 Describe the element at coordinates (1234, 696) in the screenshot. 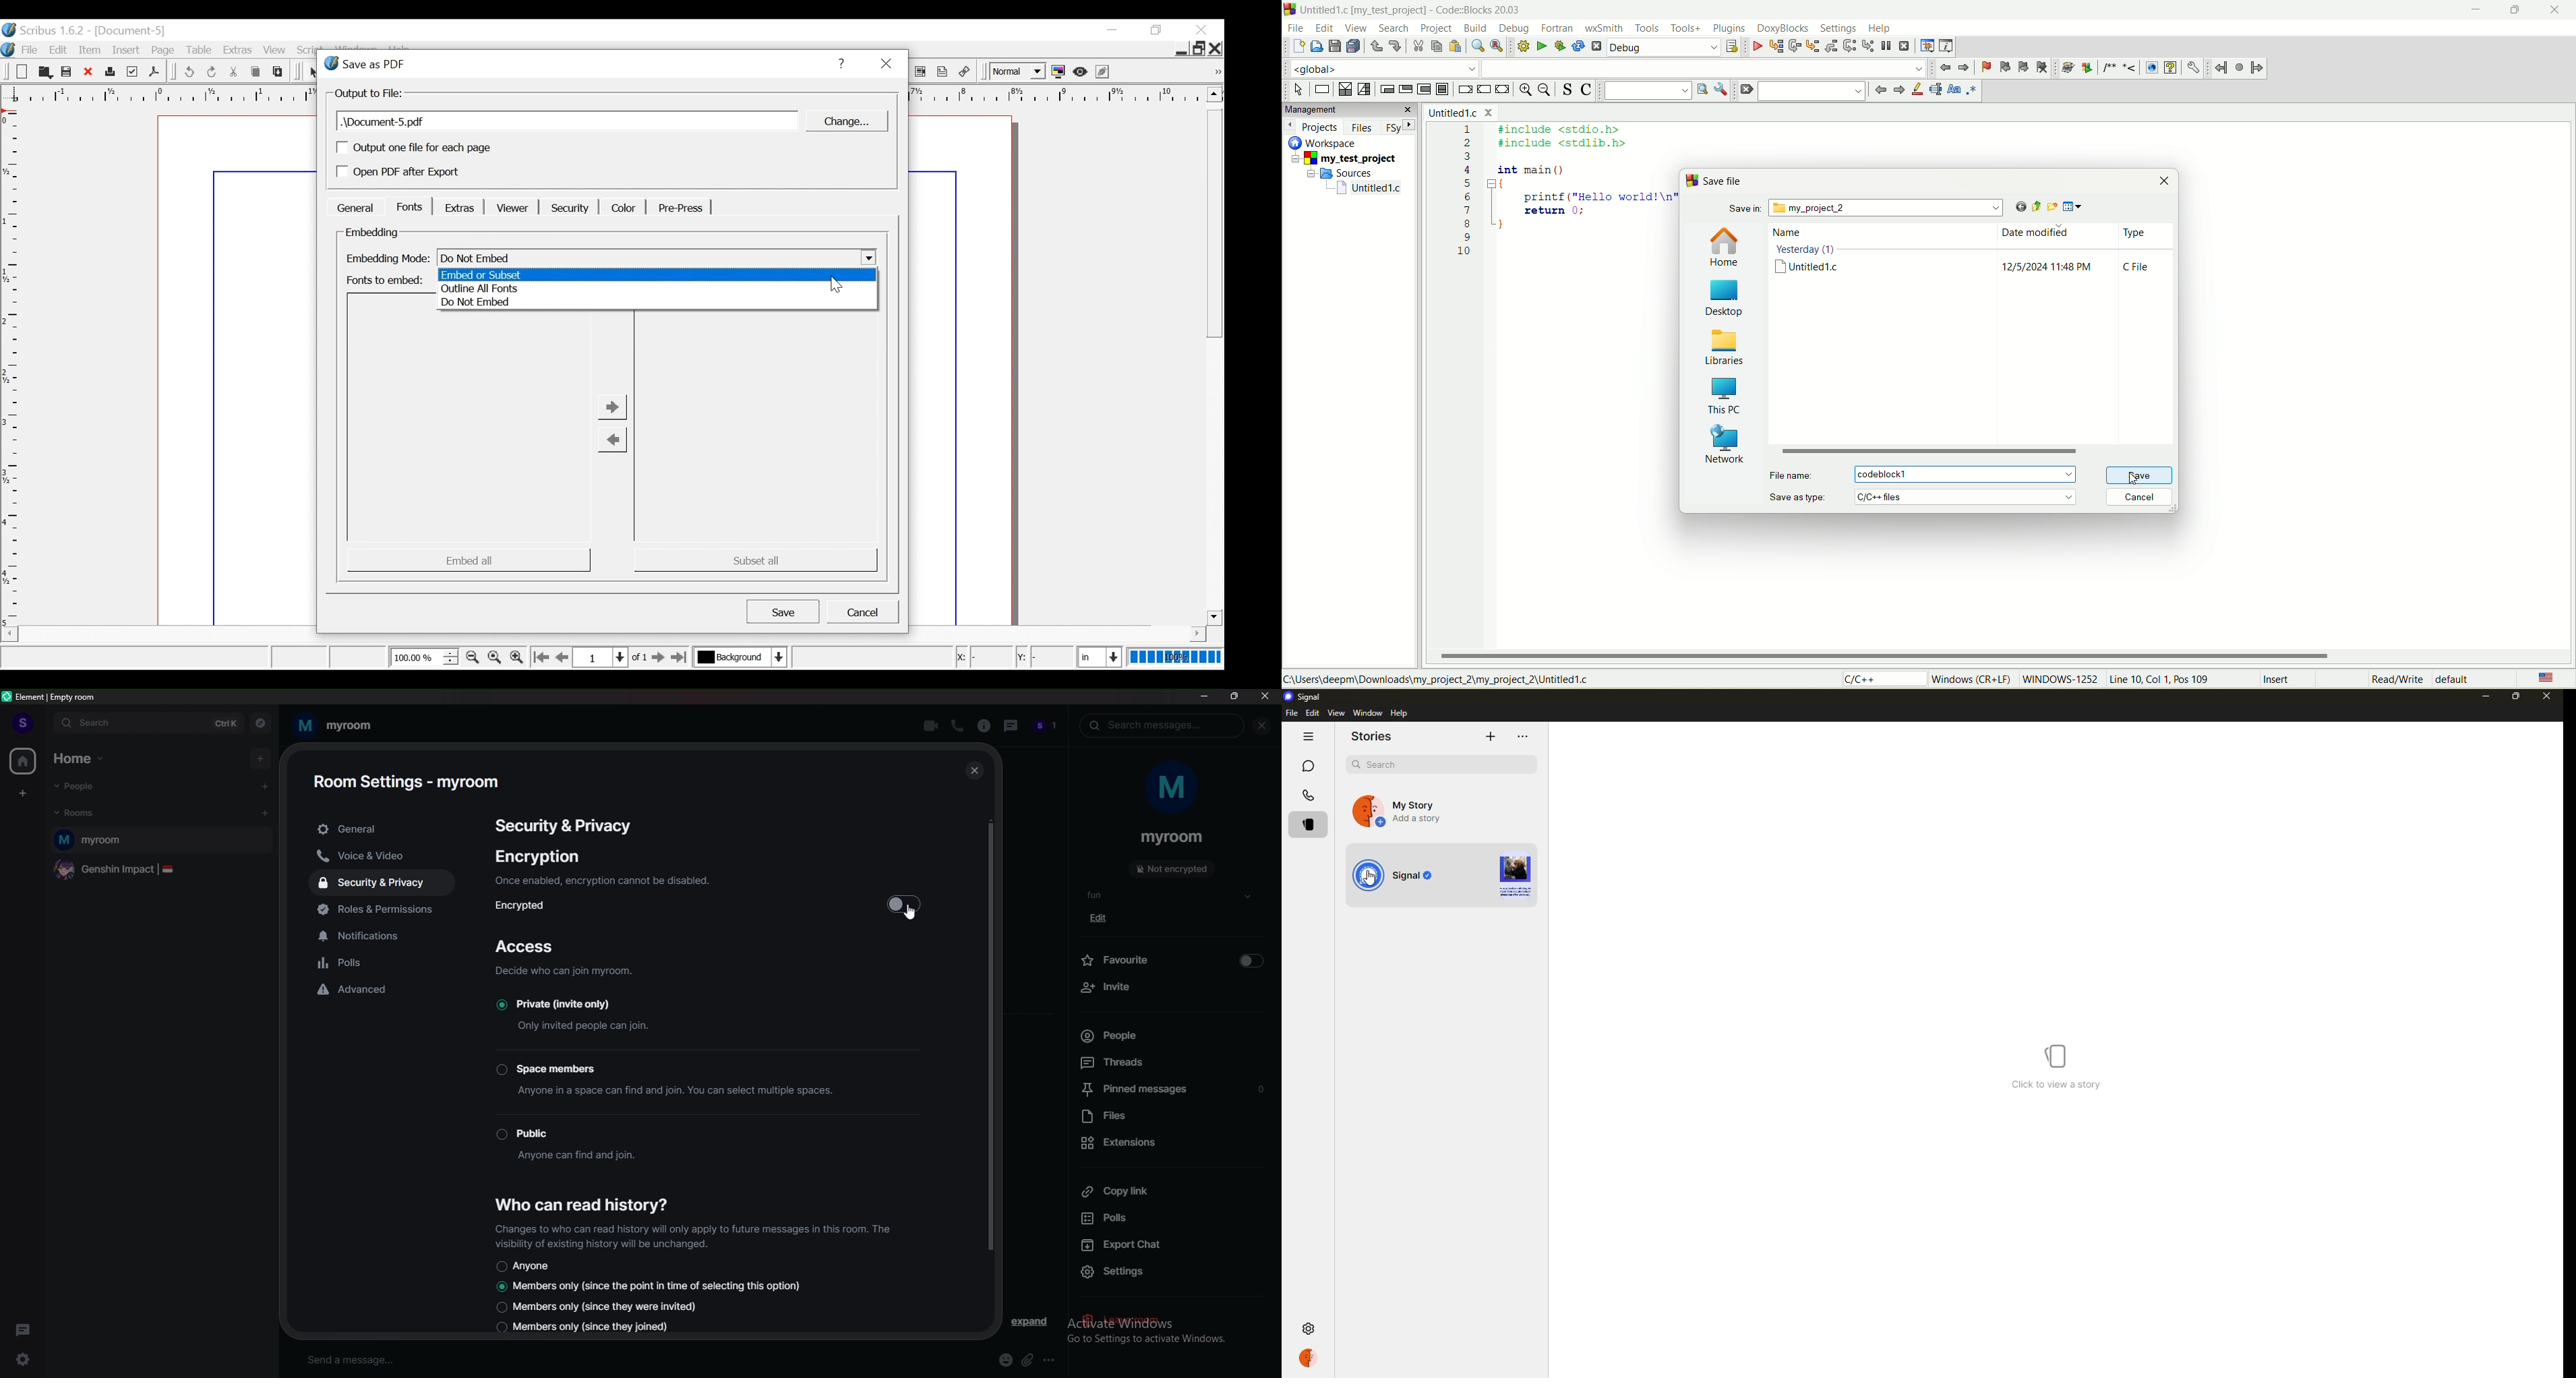

I see `resize` at that location.